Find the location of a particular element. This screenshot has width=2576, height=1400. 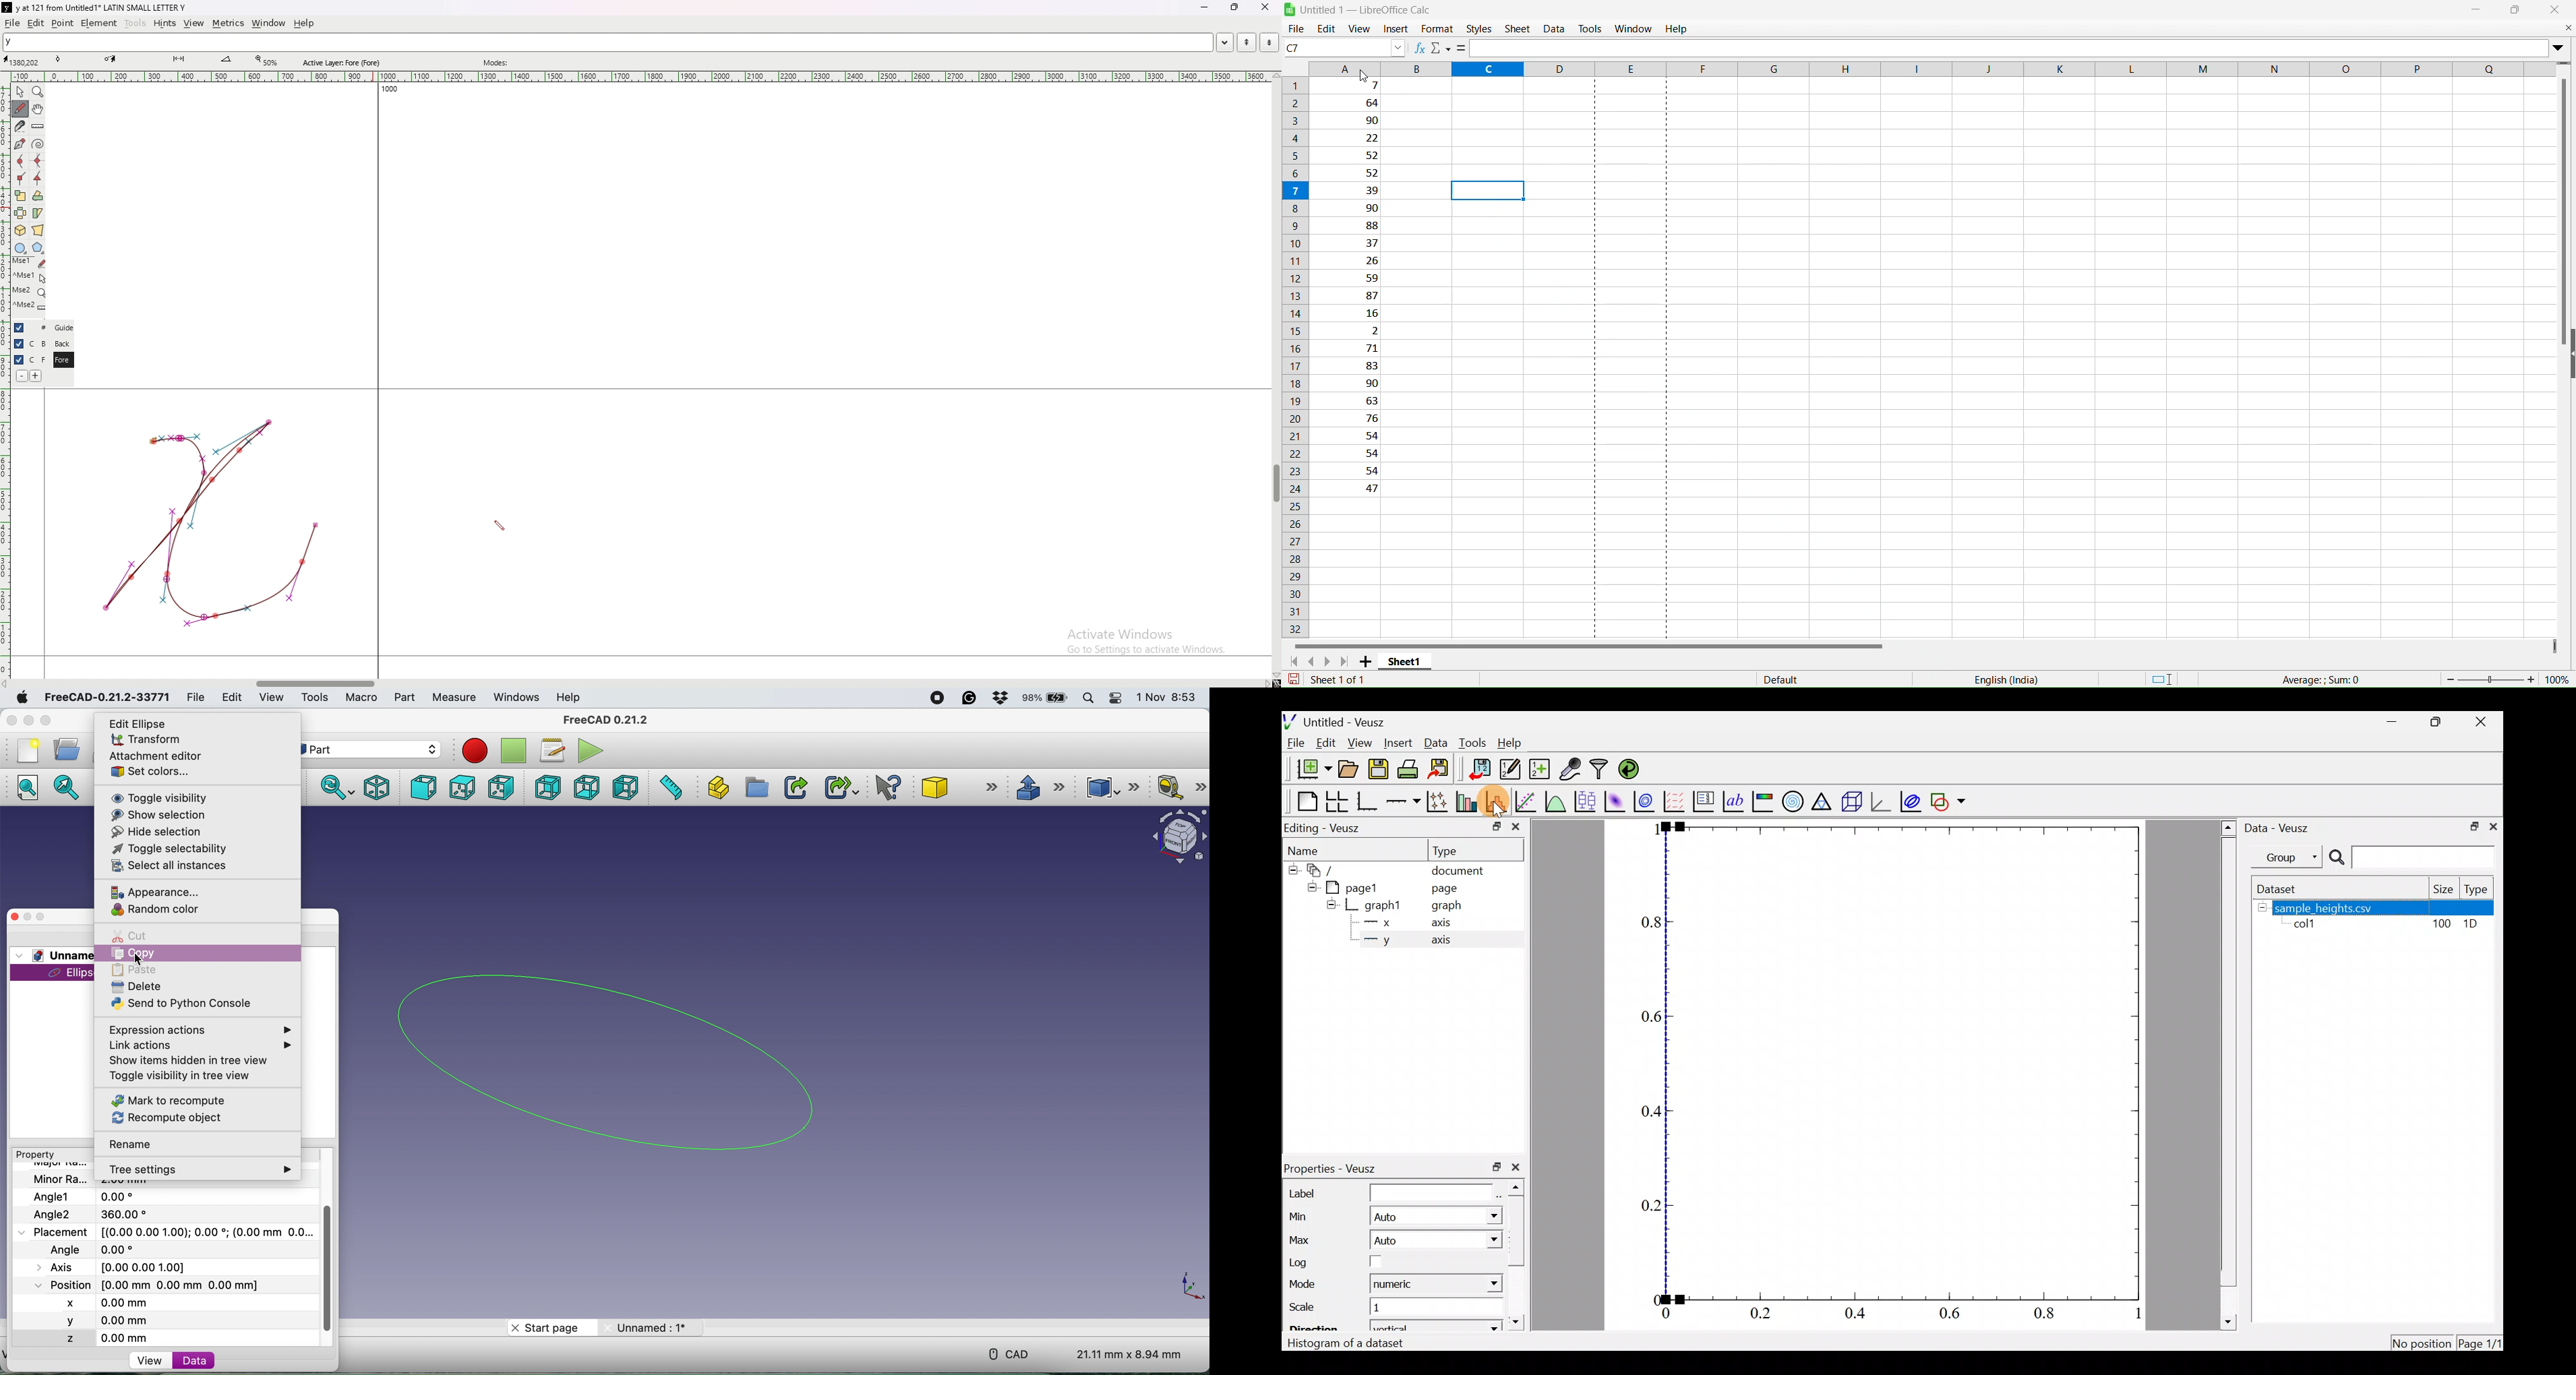

help is located at coordinates (304, 23).